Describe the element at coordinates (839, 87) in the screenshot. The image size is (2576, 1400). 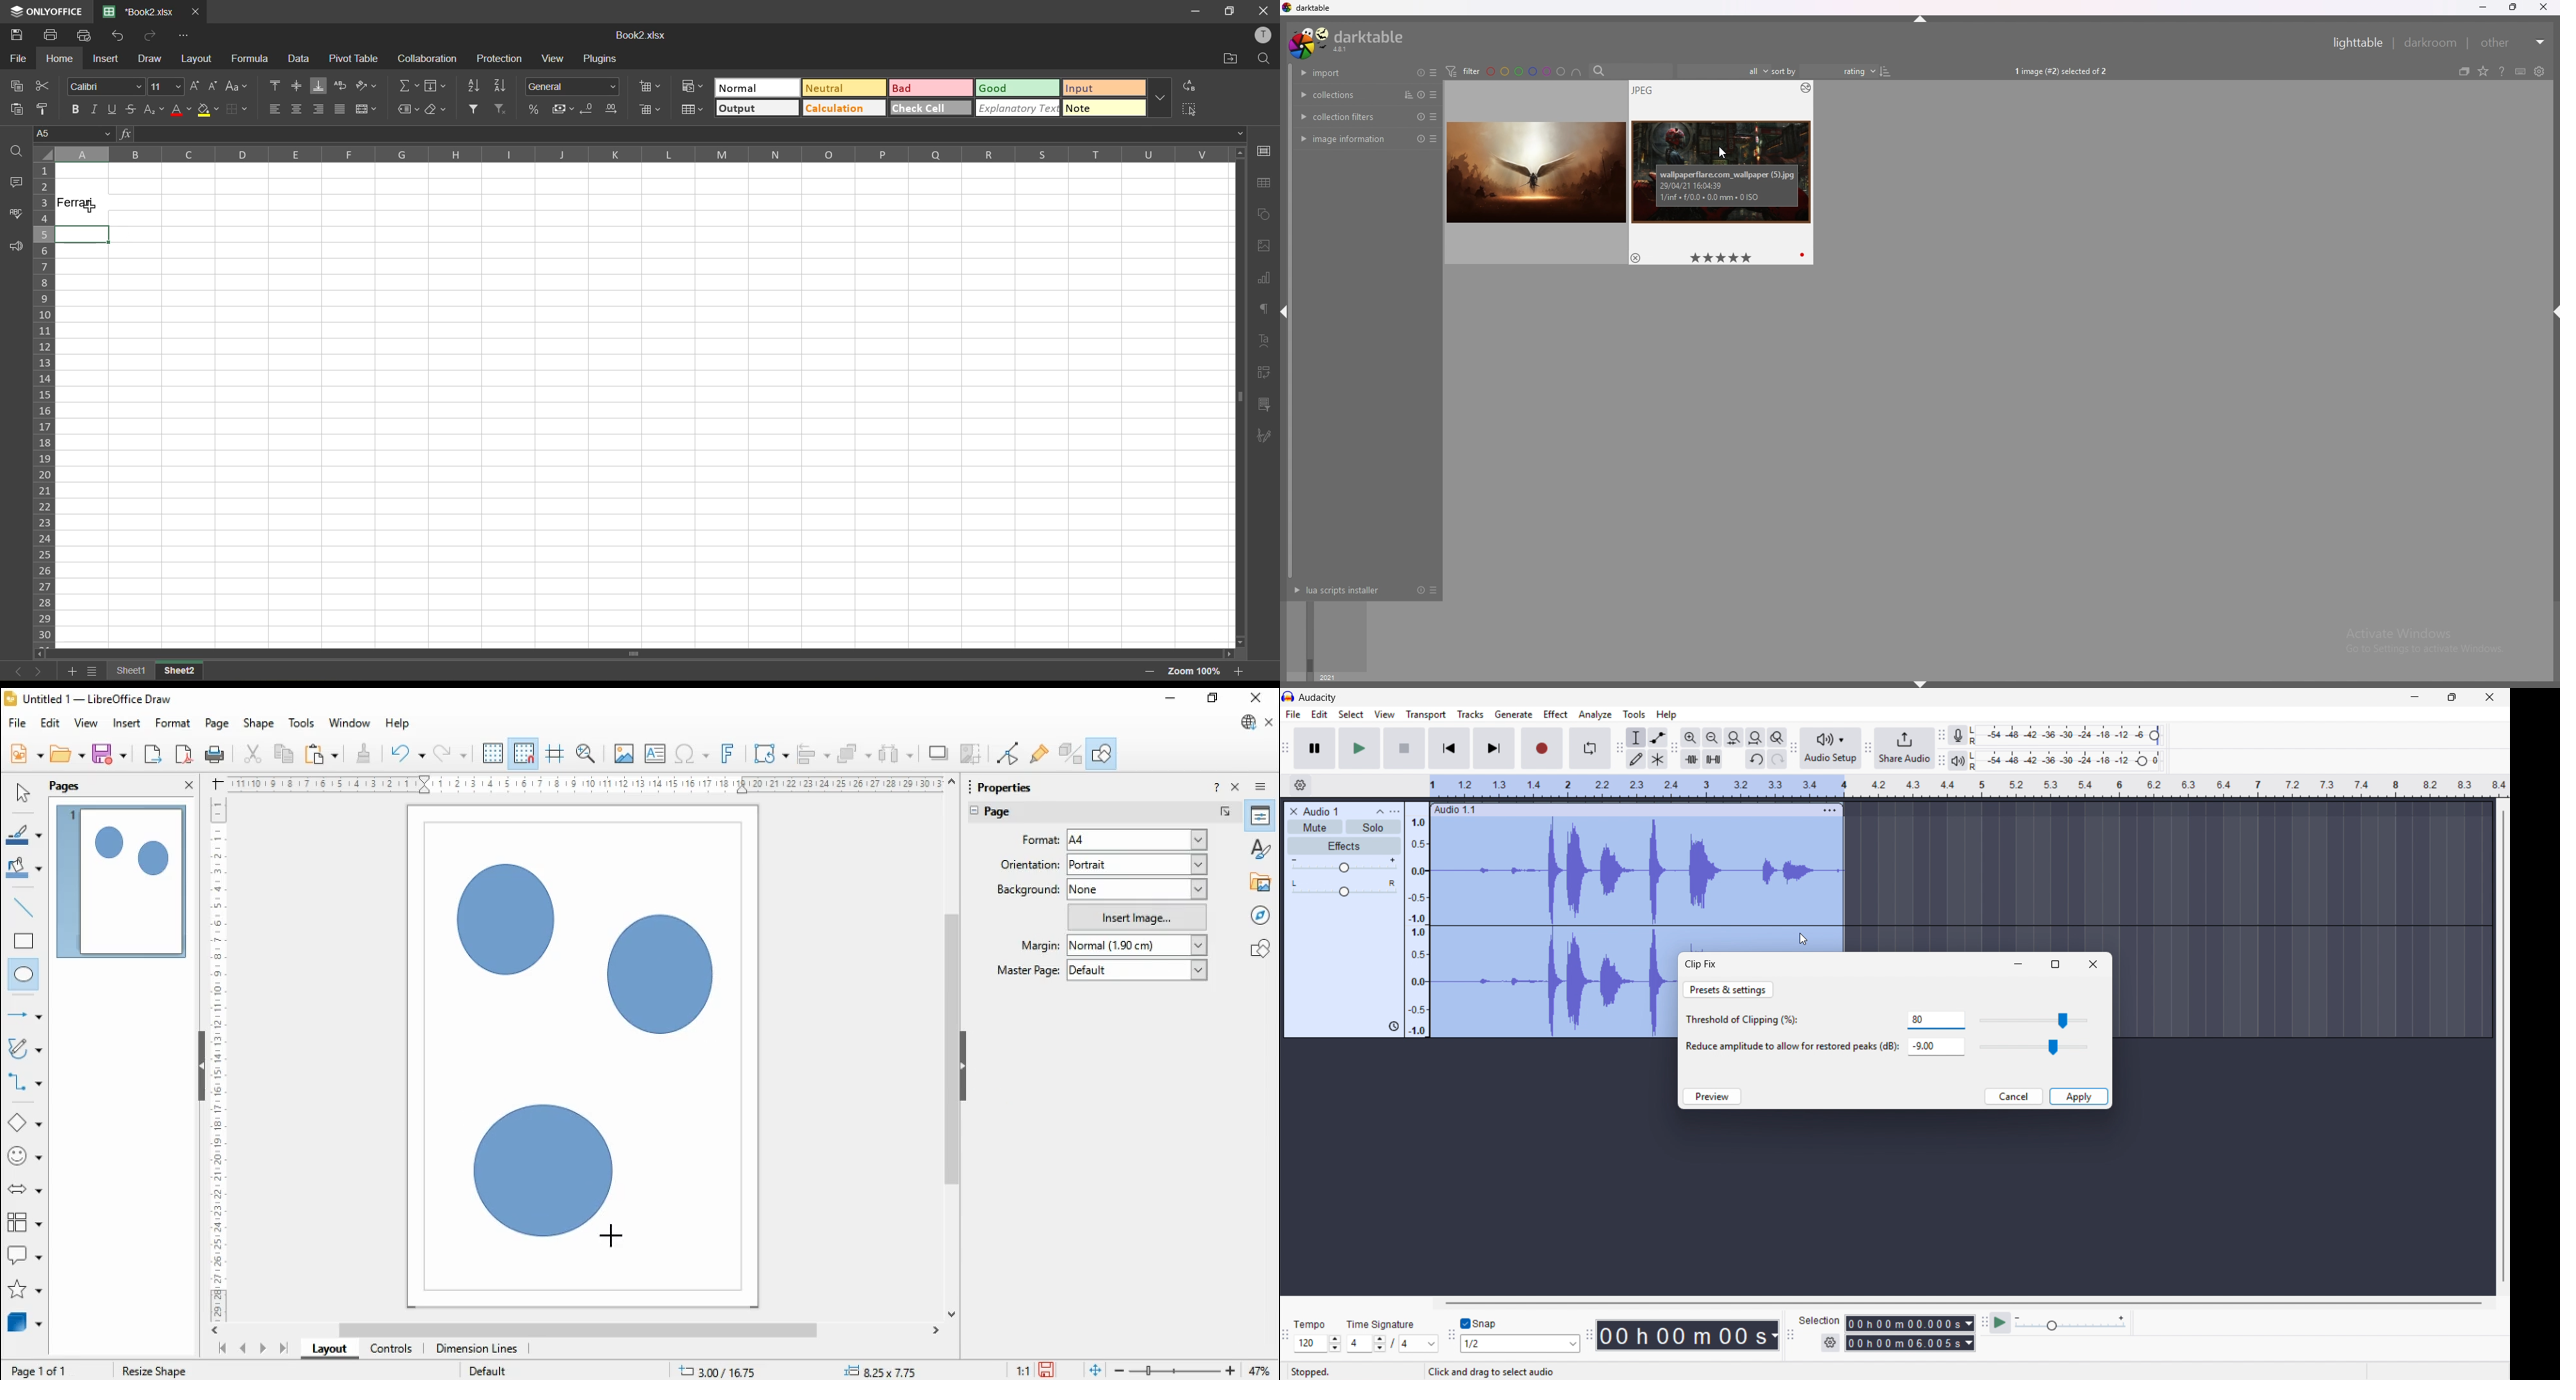
I see `neutral` at that location.